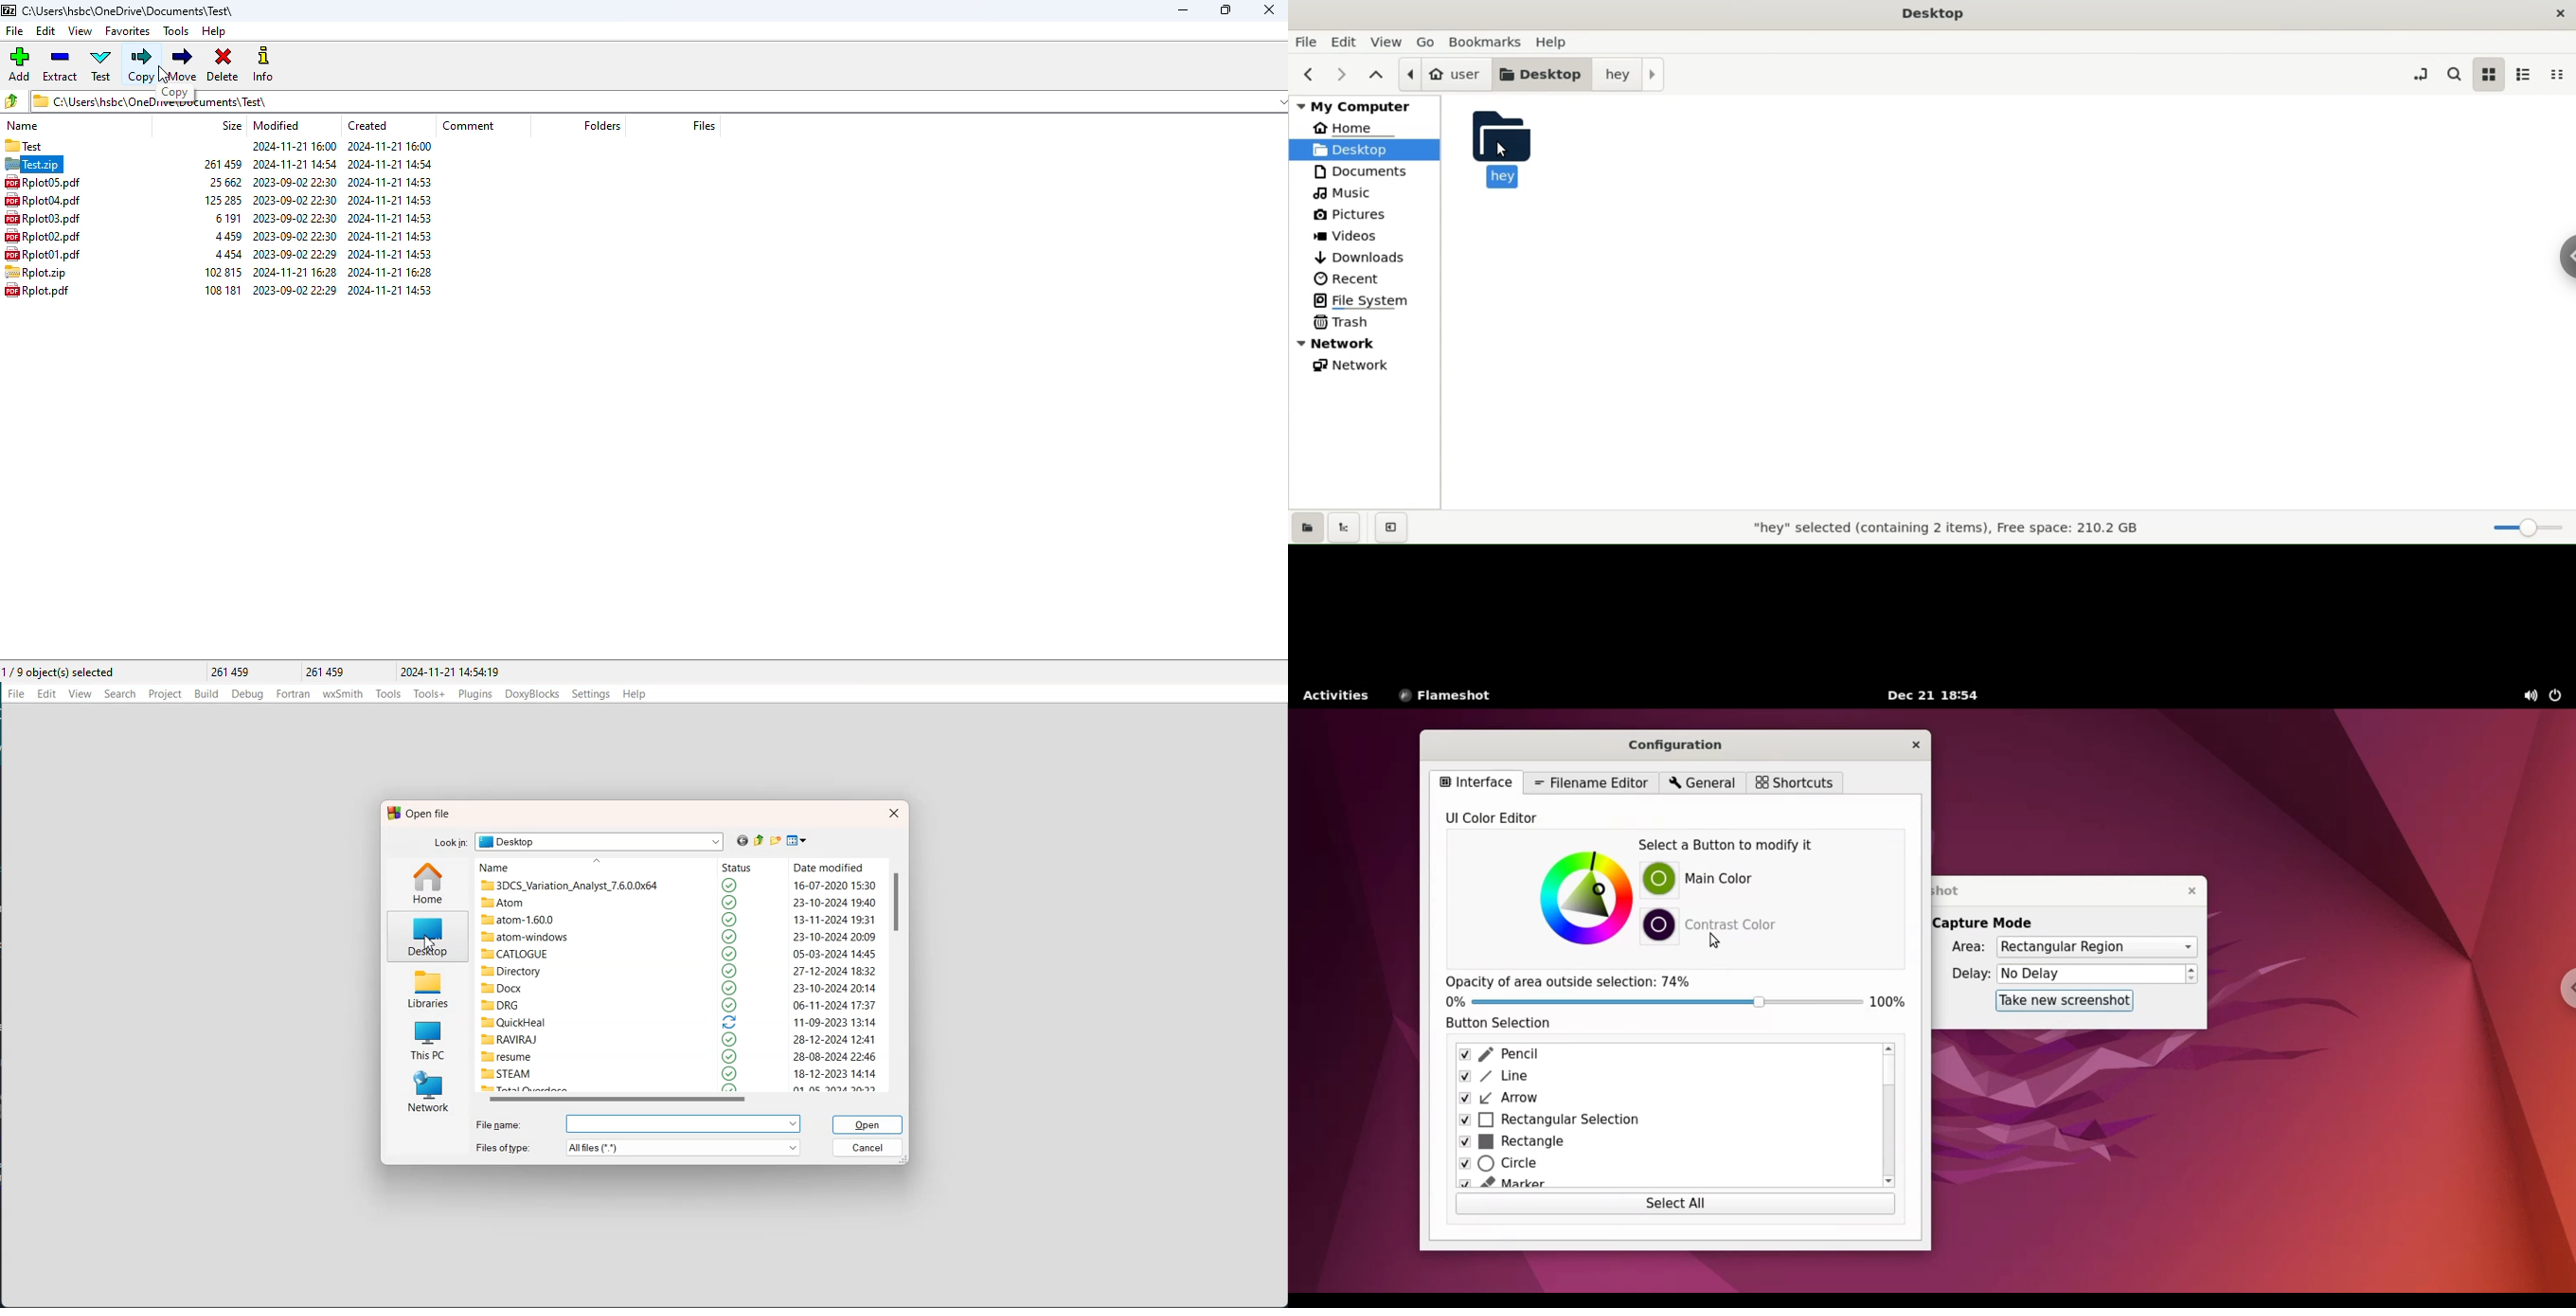 The image size is (2576, 1316). What do you see at coordinates (20, 64) in the screenshot?
I see `add` at bounding box center [20, 64].